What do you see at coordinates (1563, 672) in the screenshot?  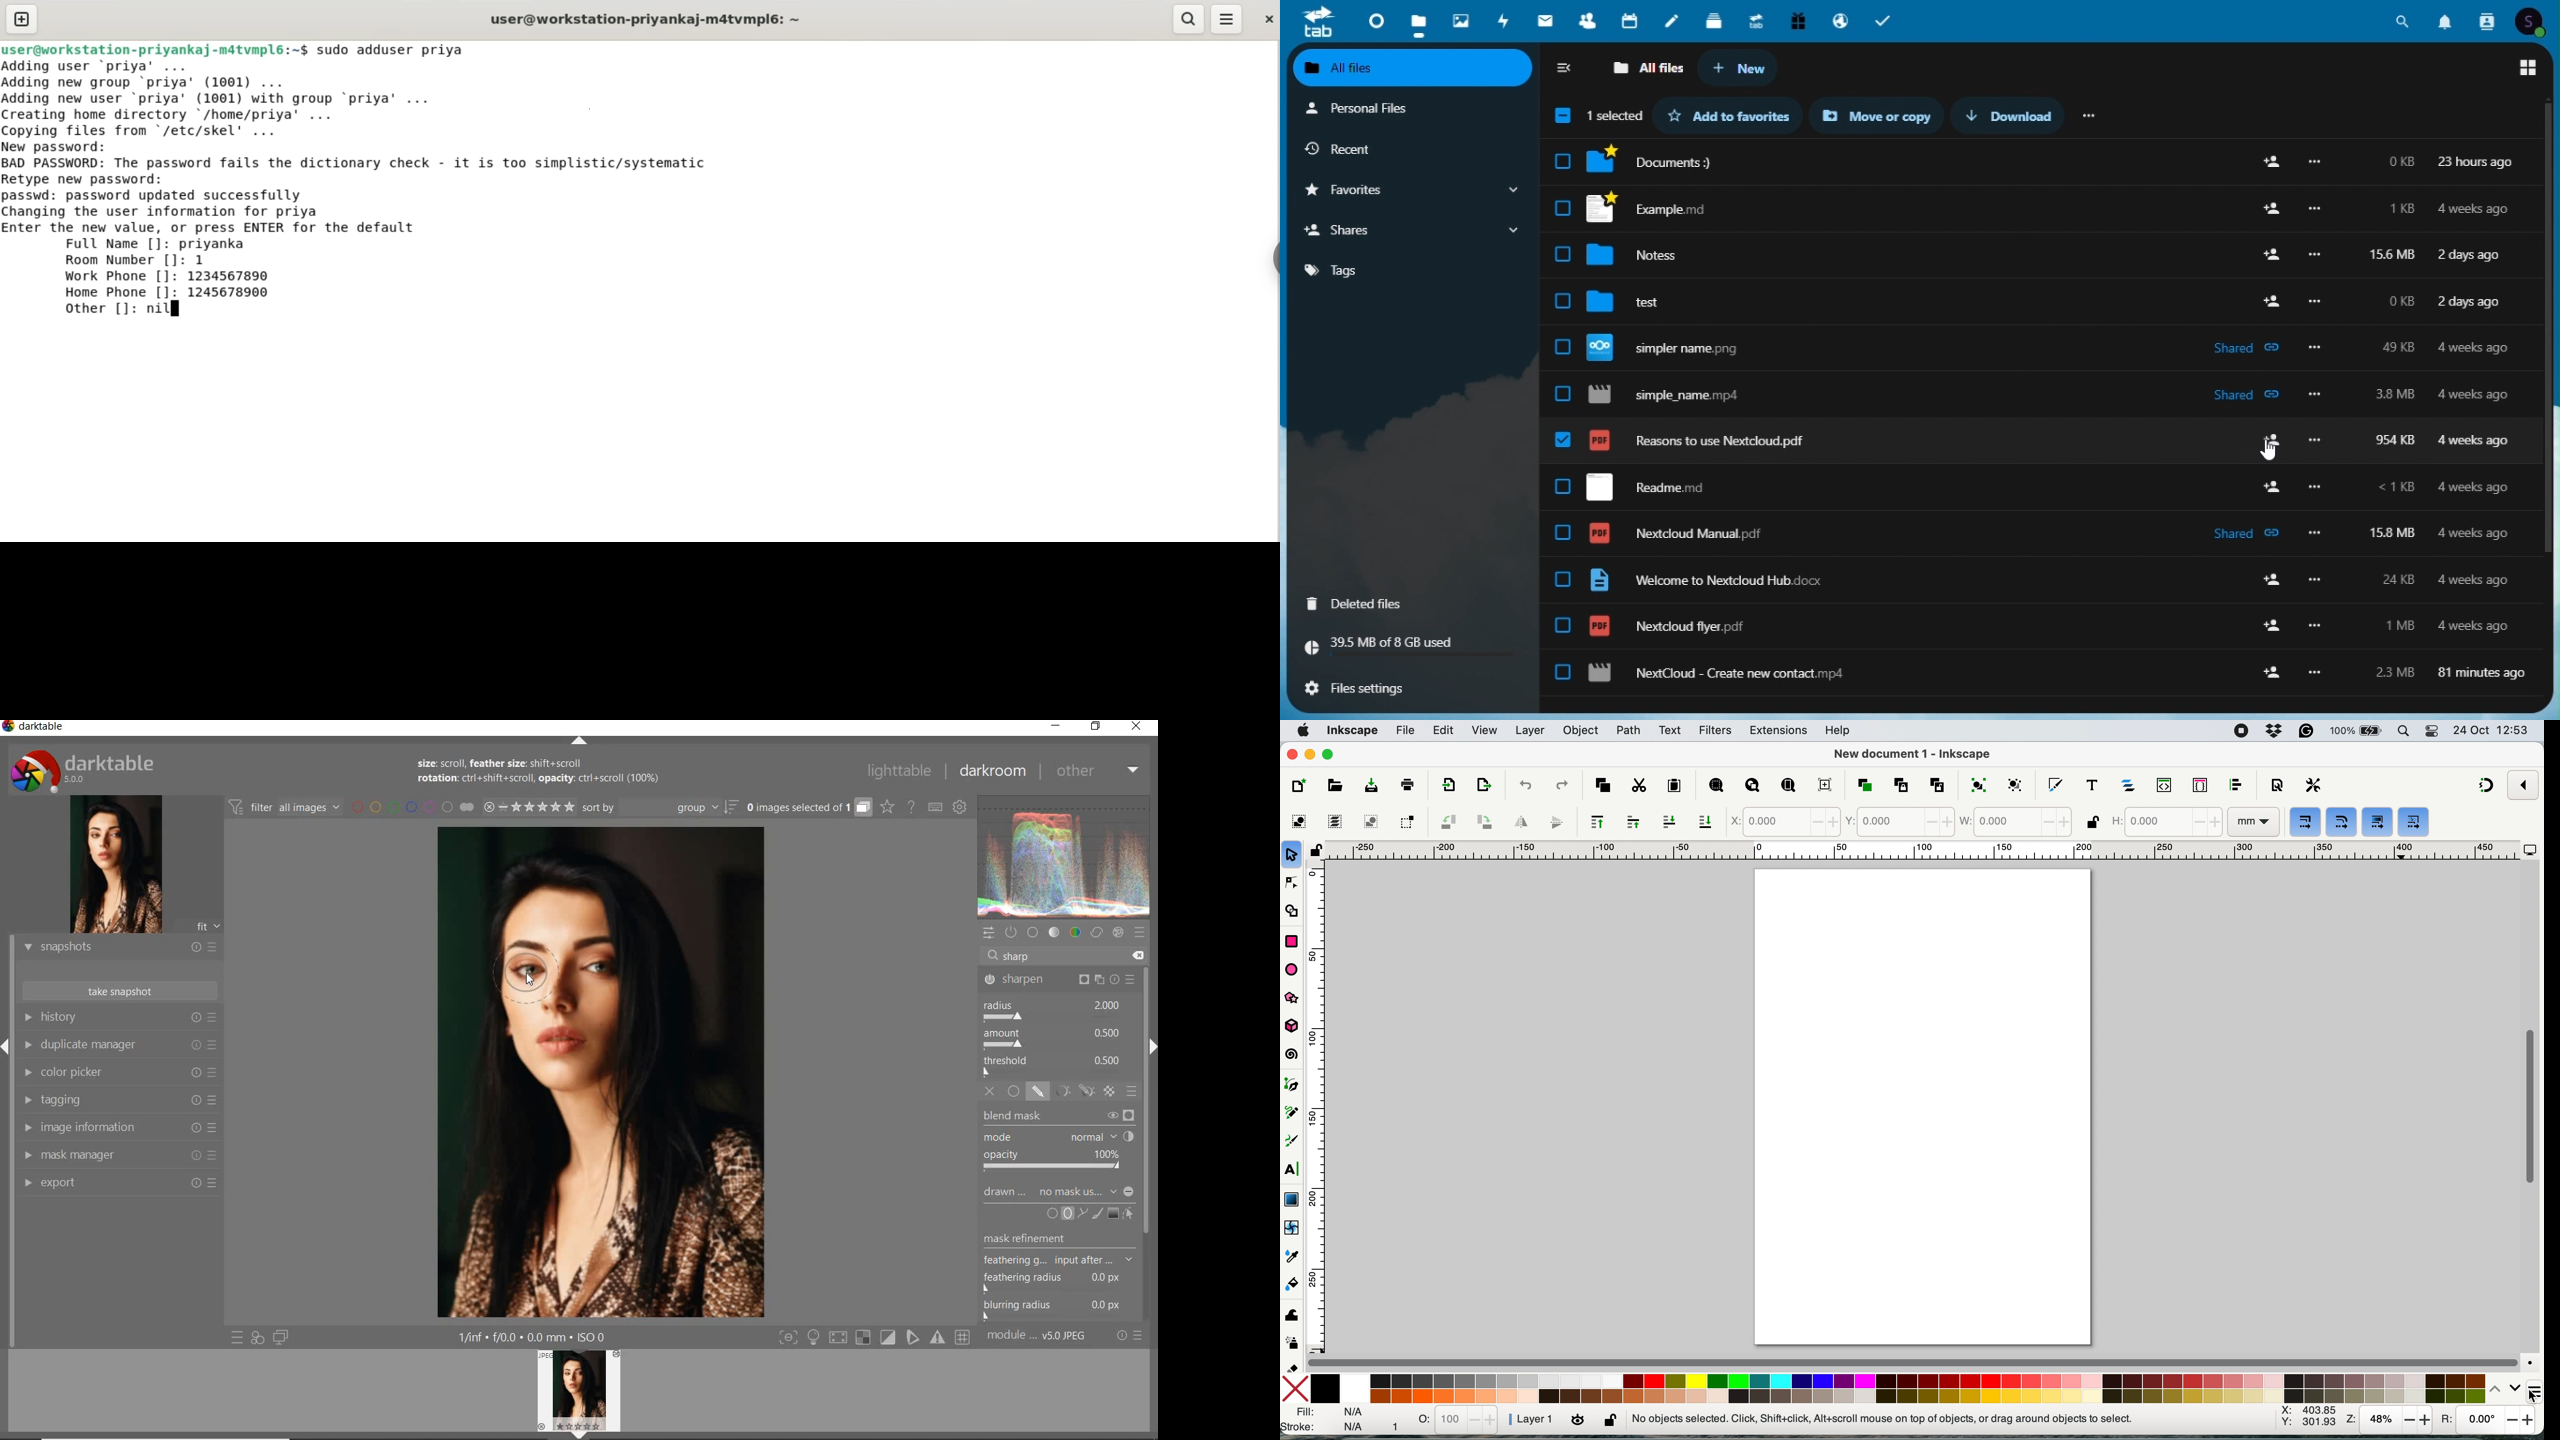 I see `checkbox` at bounding box center [1563, 672].